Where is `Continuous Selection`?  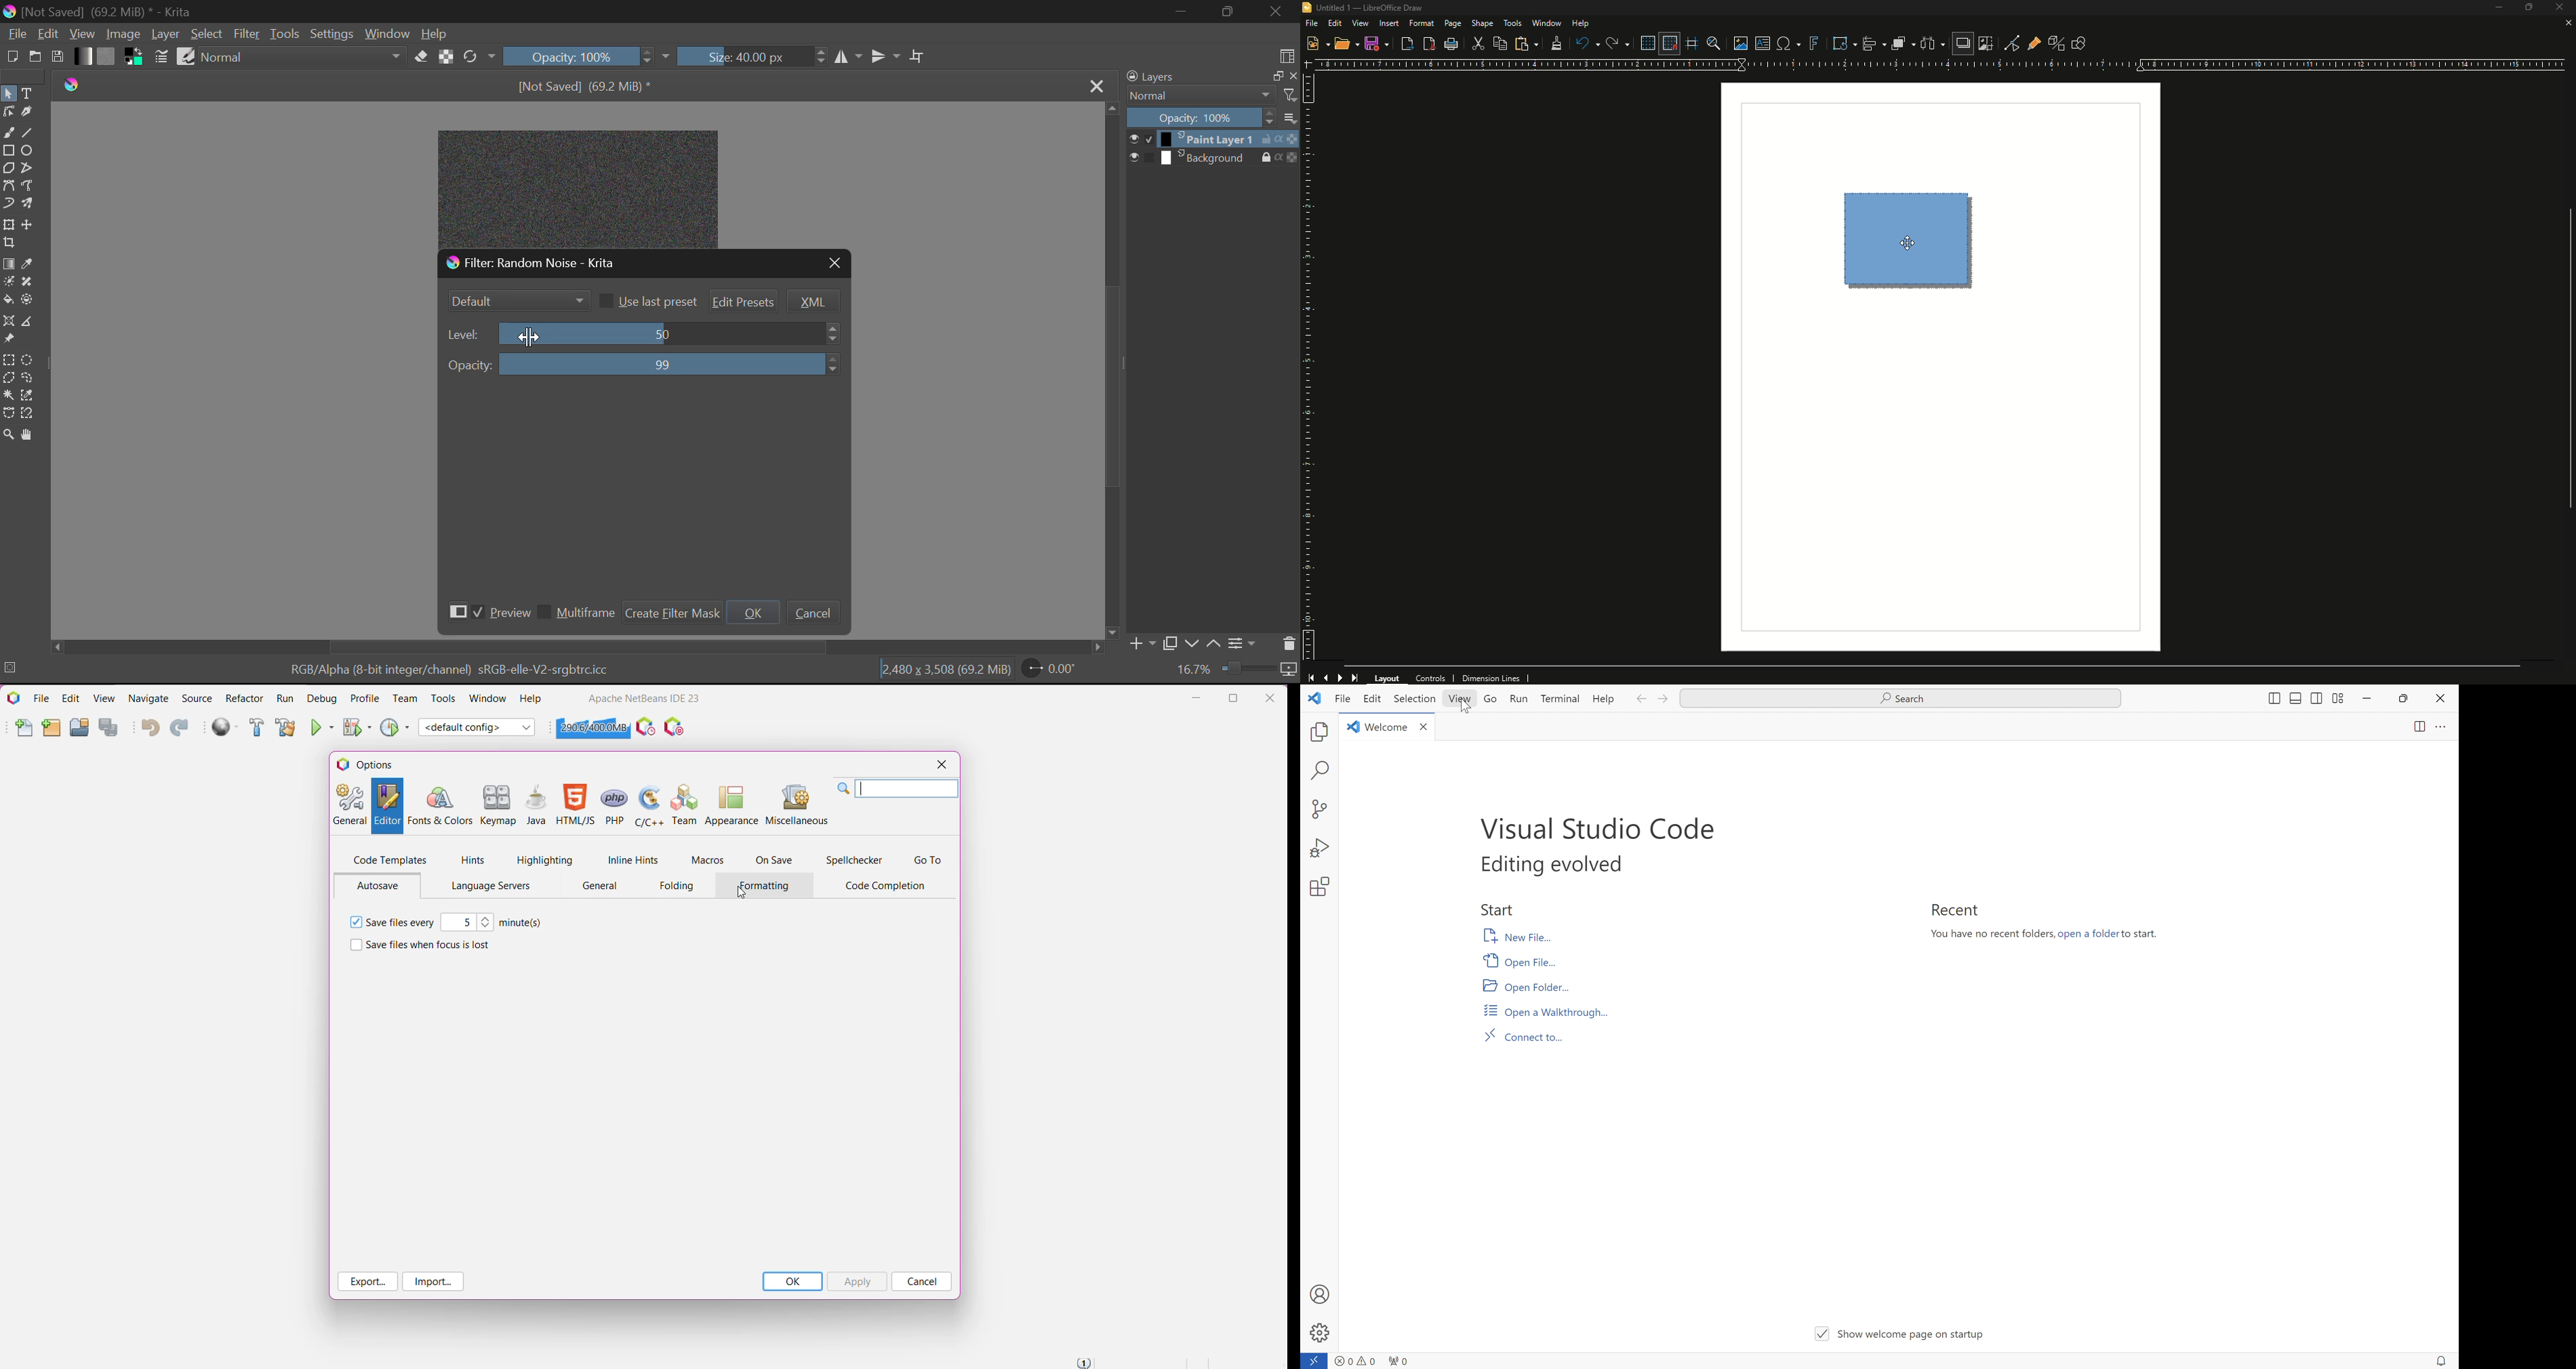
Continuous Selection is located at coordinates (9, 397).